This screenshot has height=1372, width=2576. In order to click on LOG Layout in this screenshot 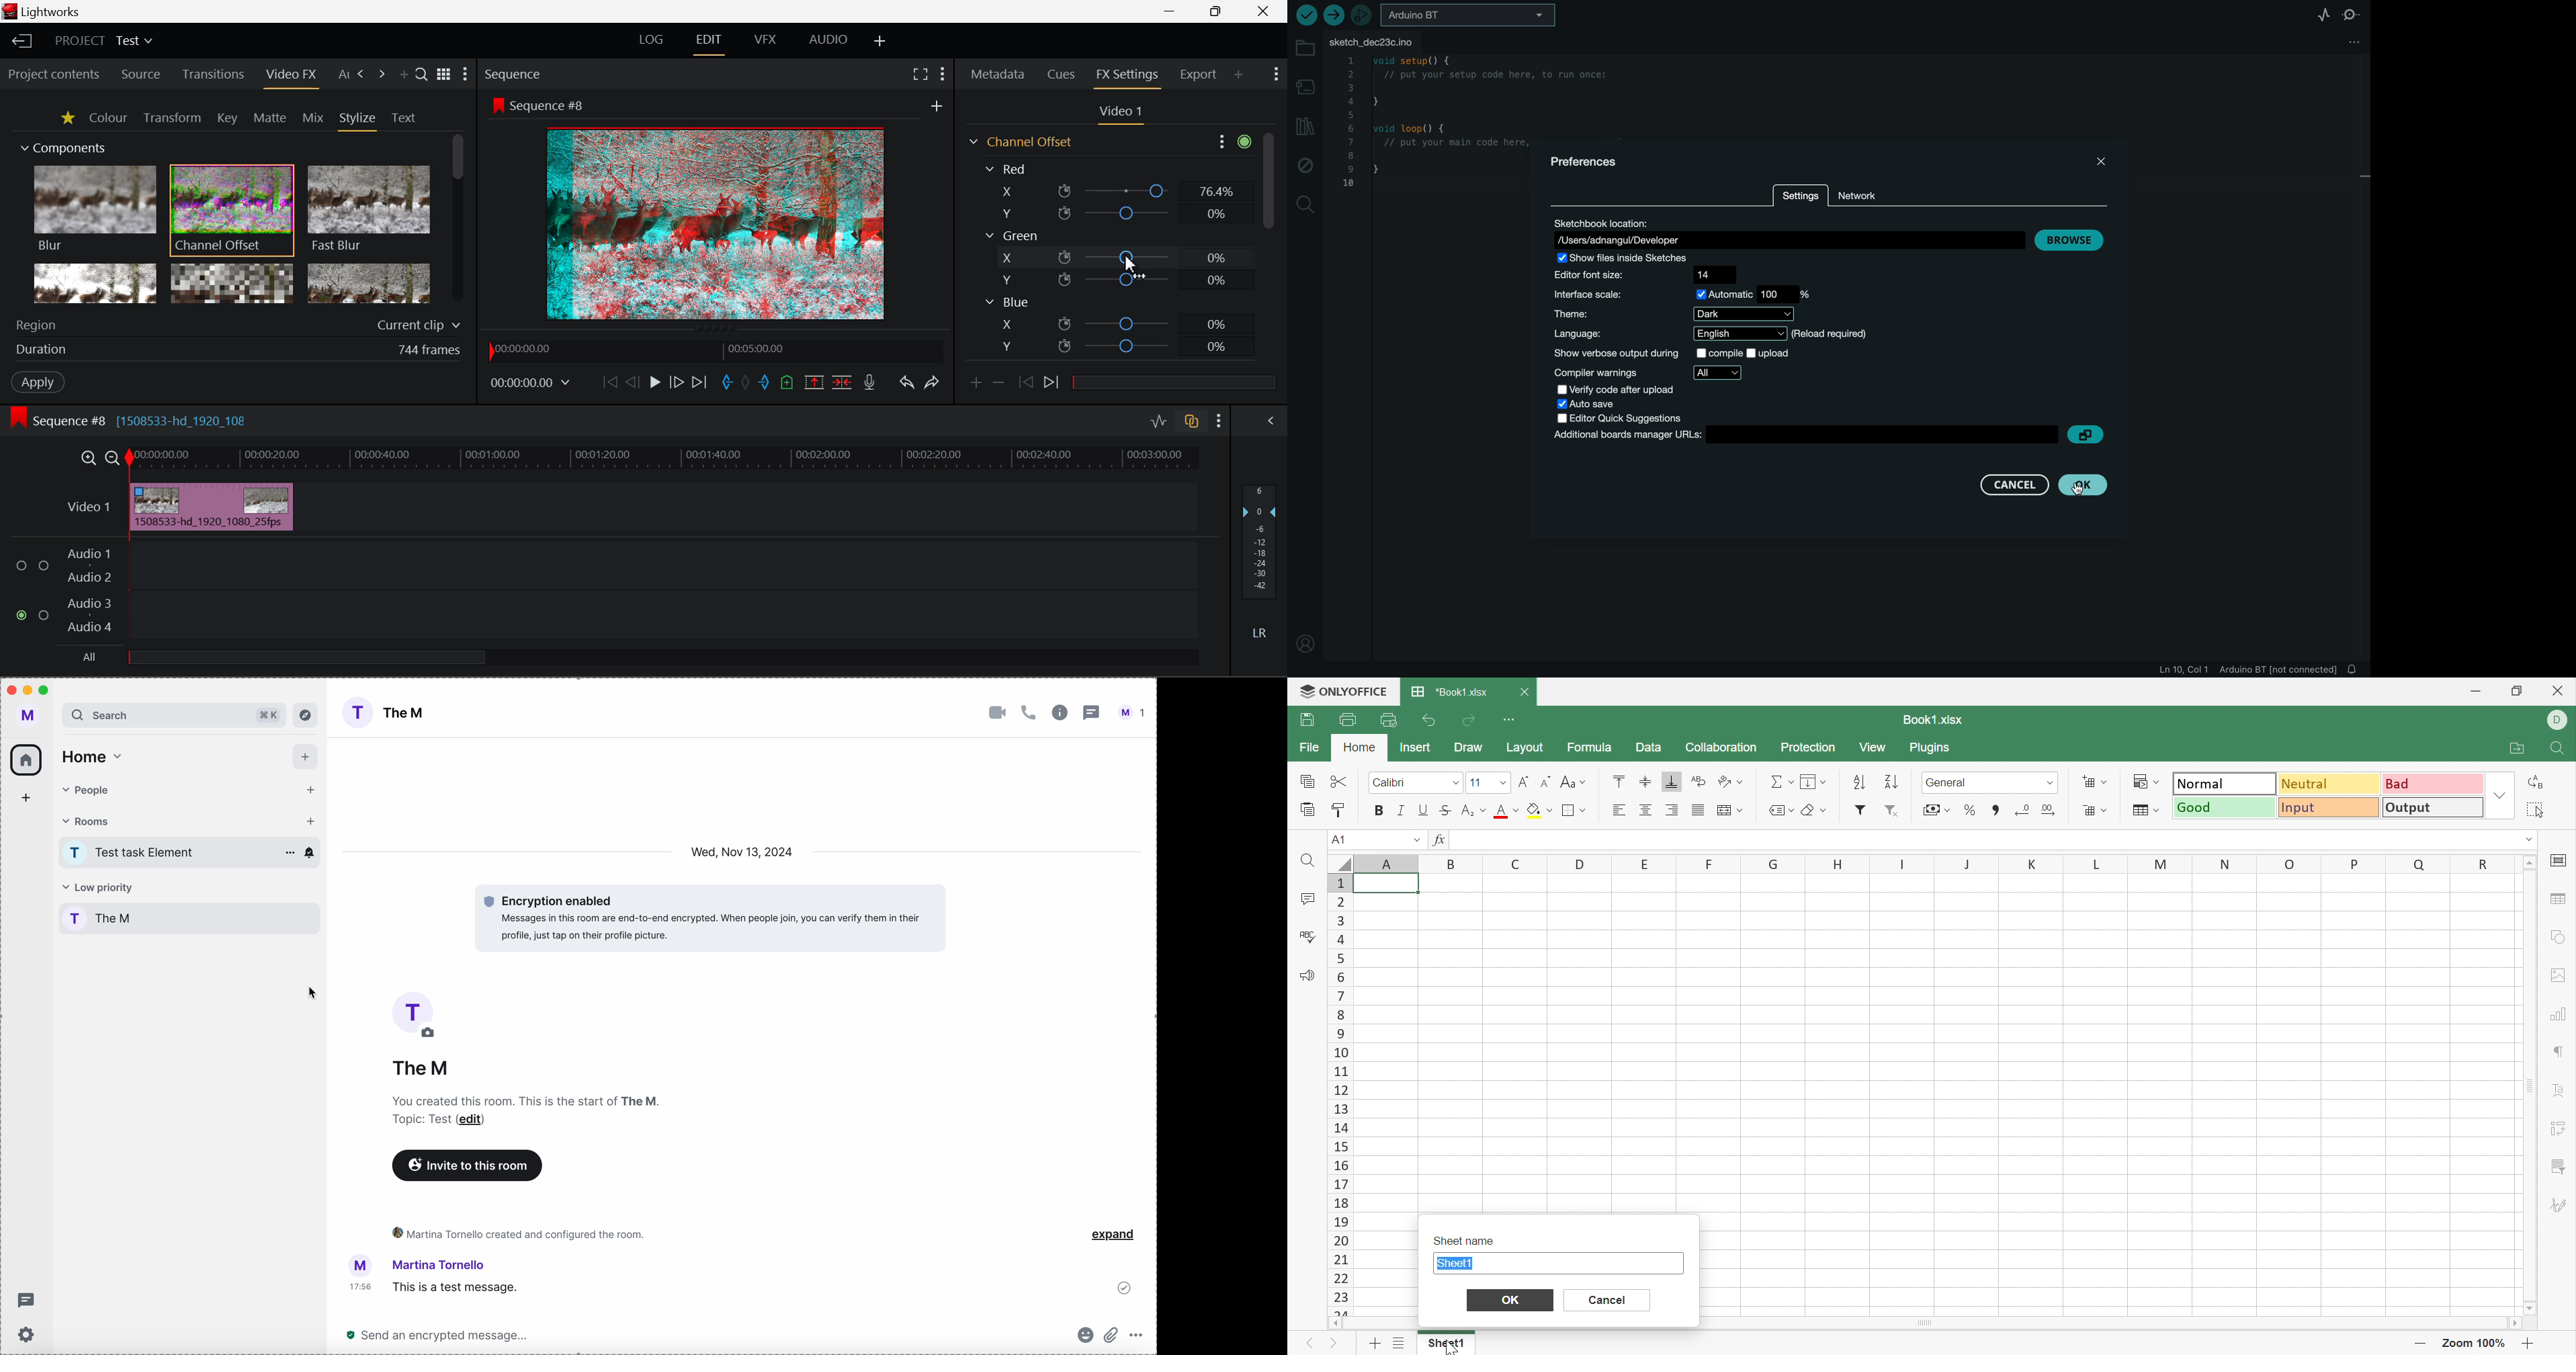, I will do `click(652, 43)`.